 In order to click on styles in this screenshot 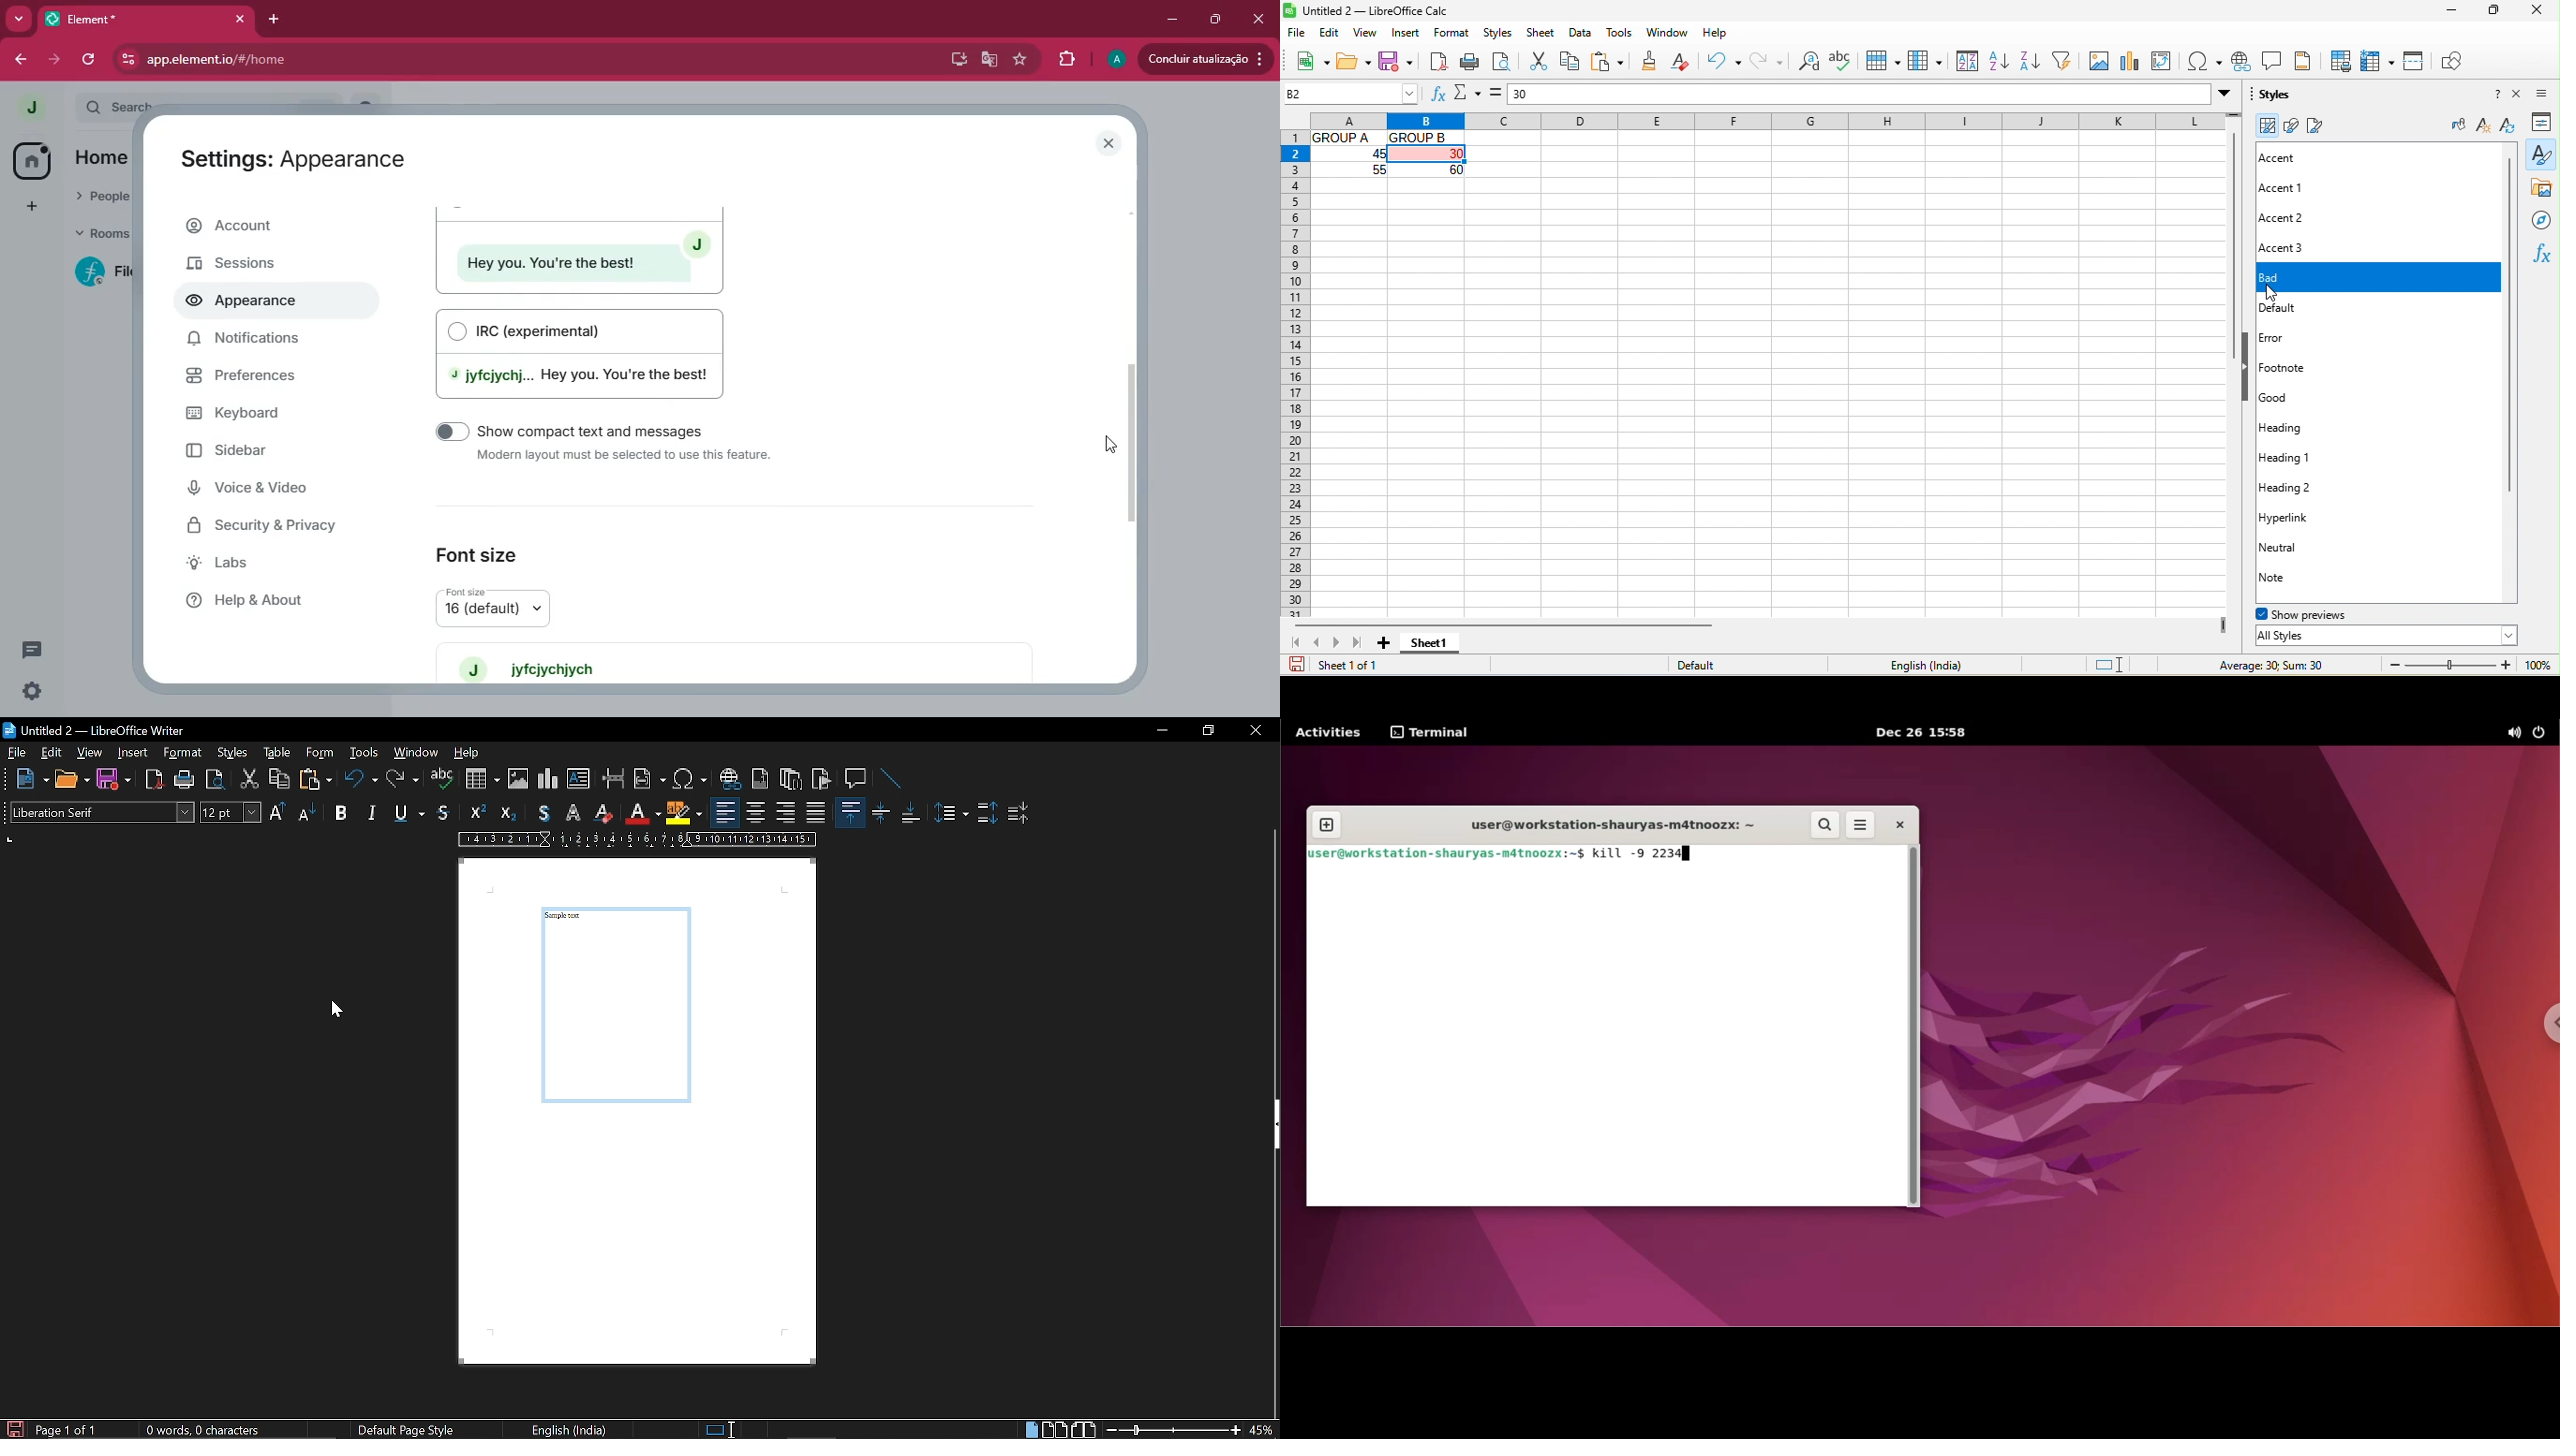, I will do `click(234, 755)`.